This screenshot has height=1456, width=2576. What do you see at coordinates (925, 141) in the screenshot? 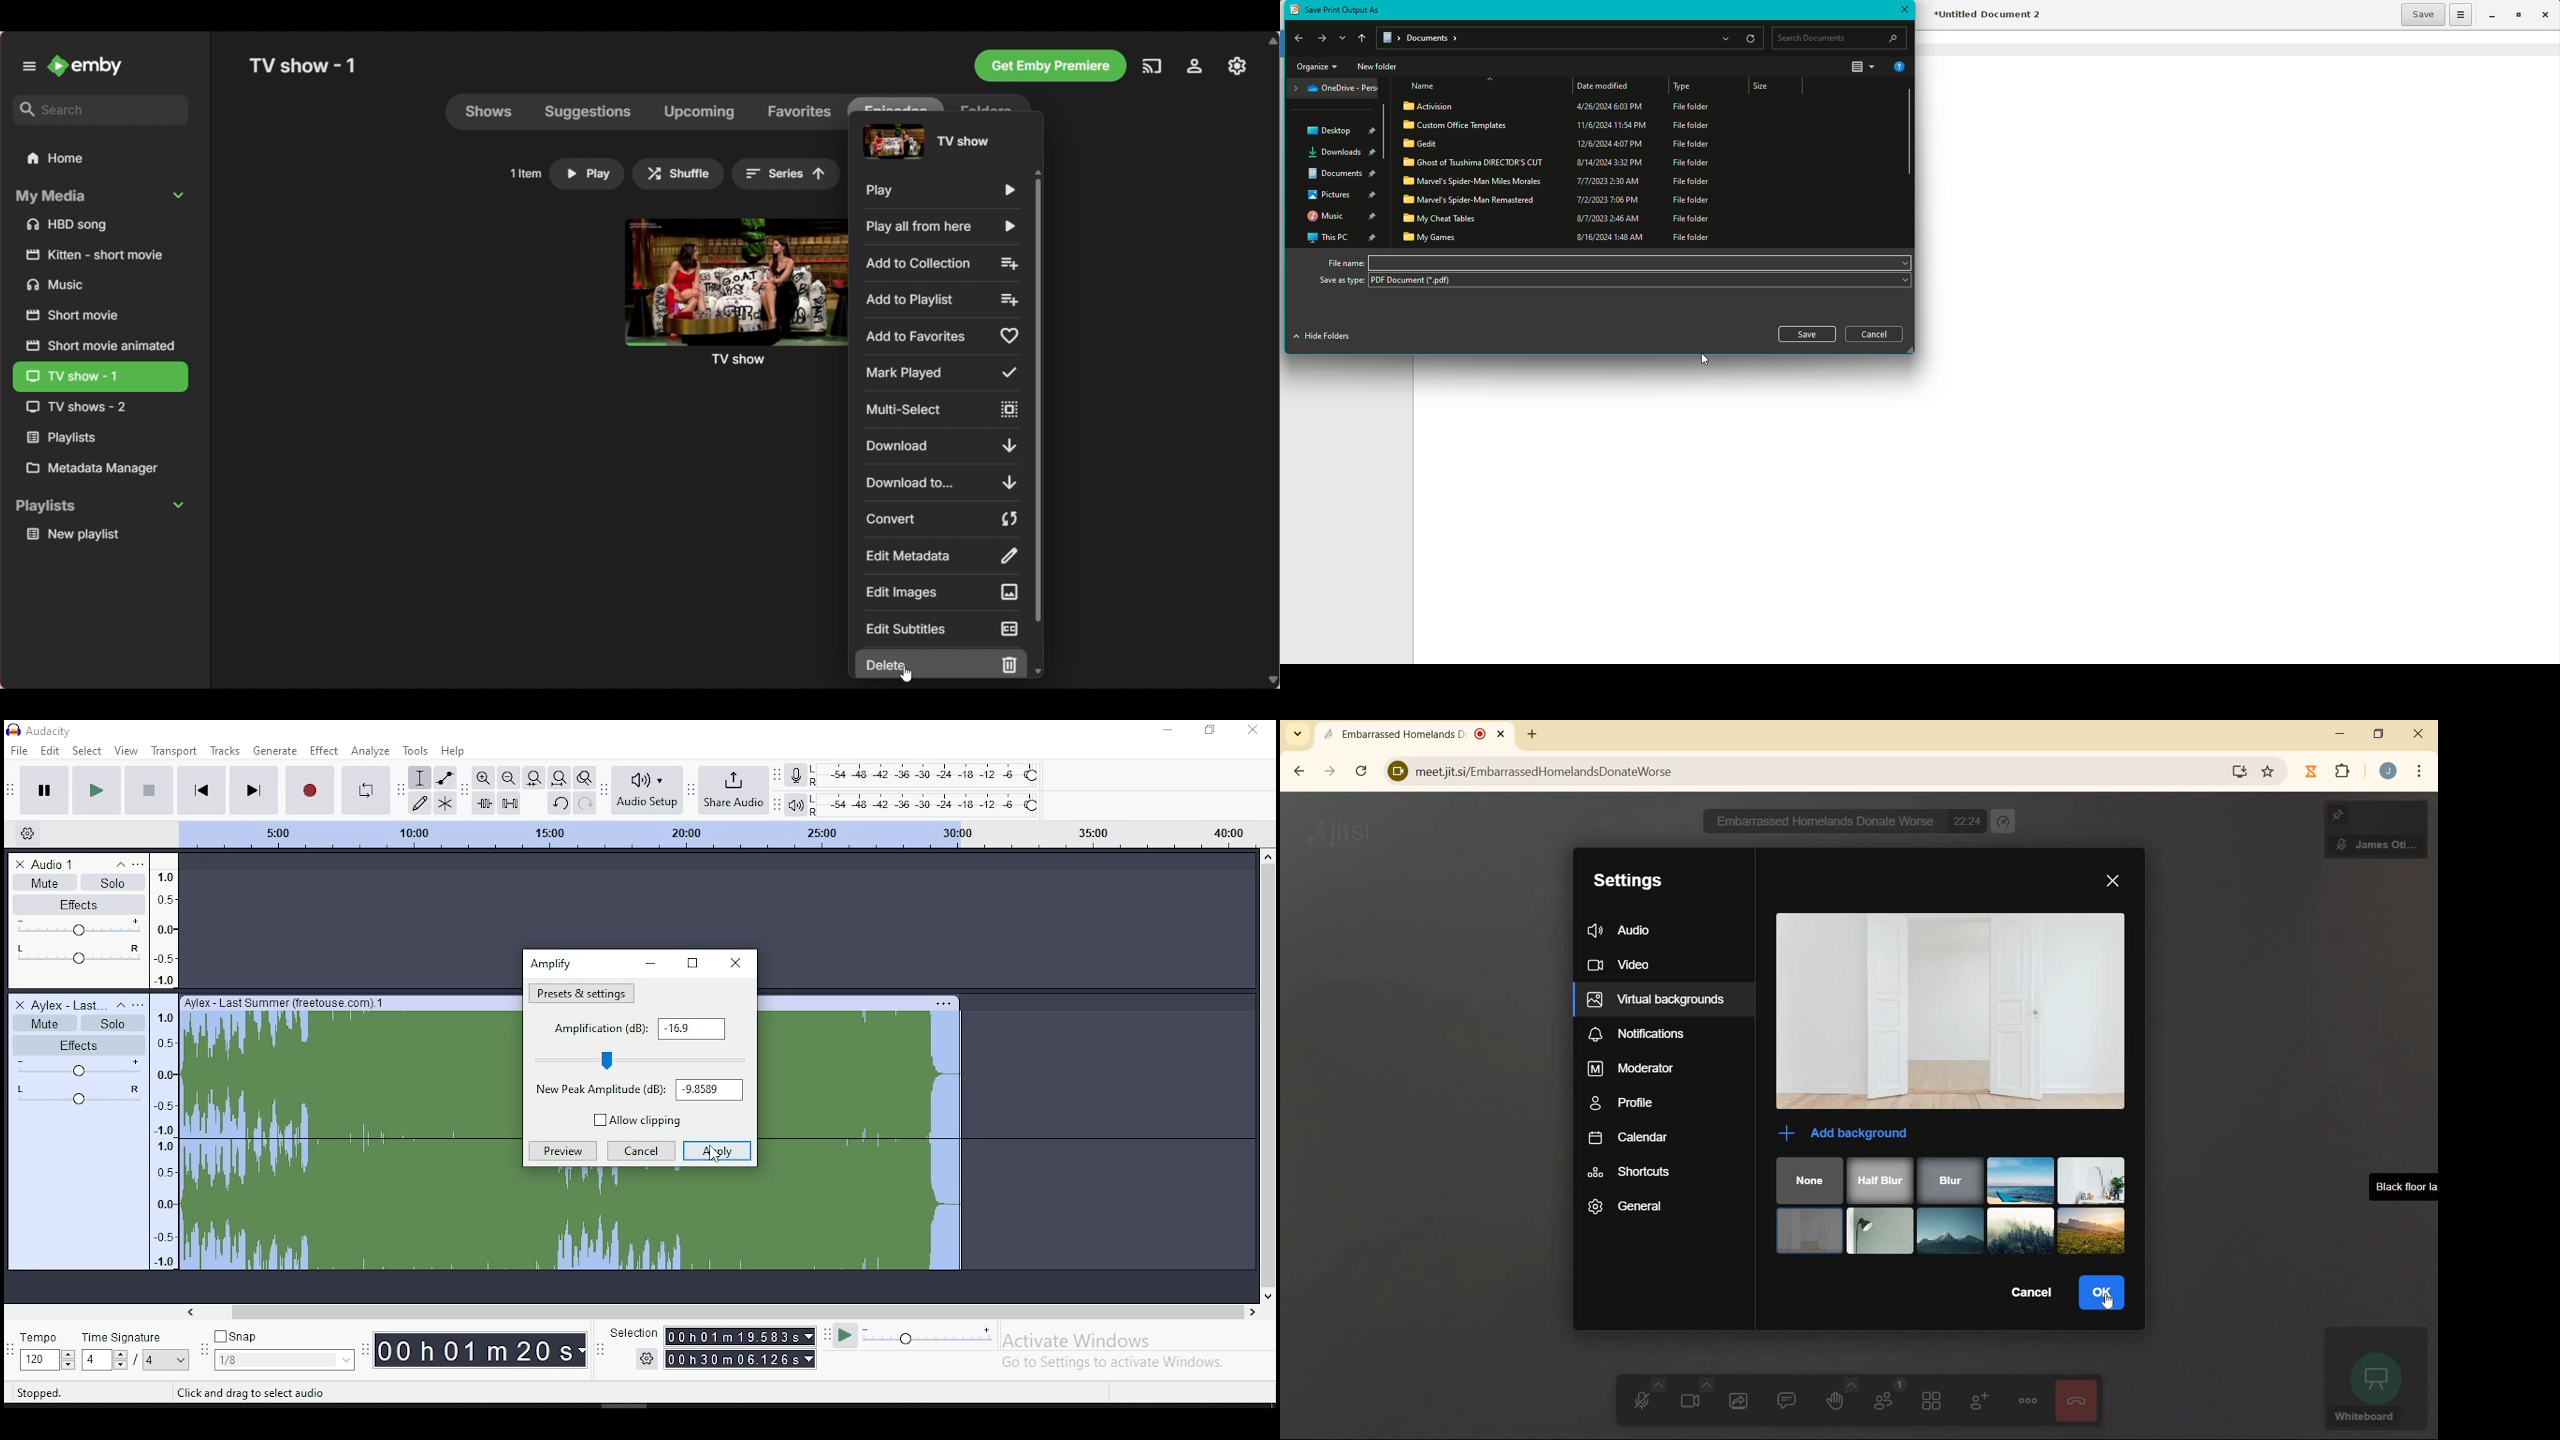
I see `Episode name and cover image` at bounding box center [925, 141].